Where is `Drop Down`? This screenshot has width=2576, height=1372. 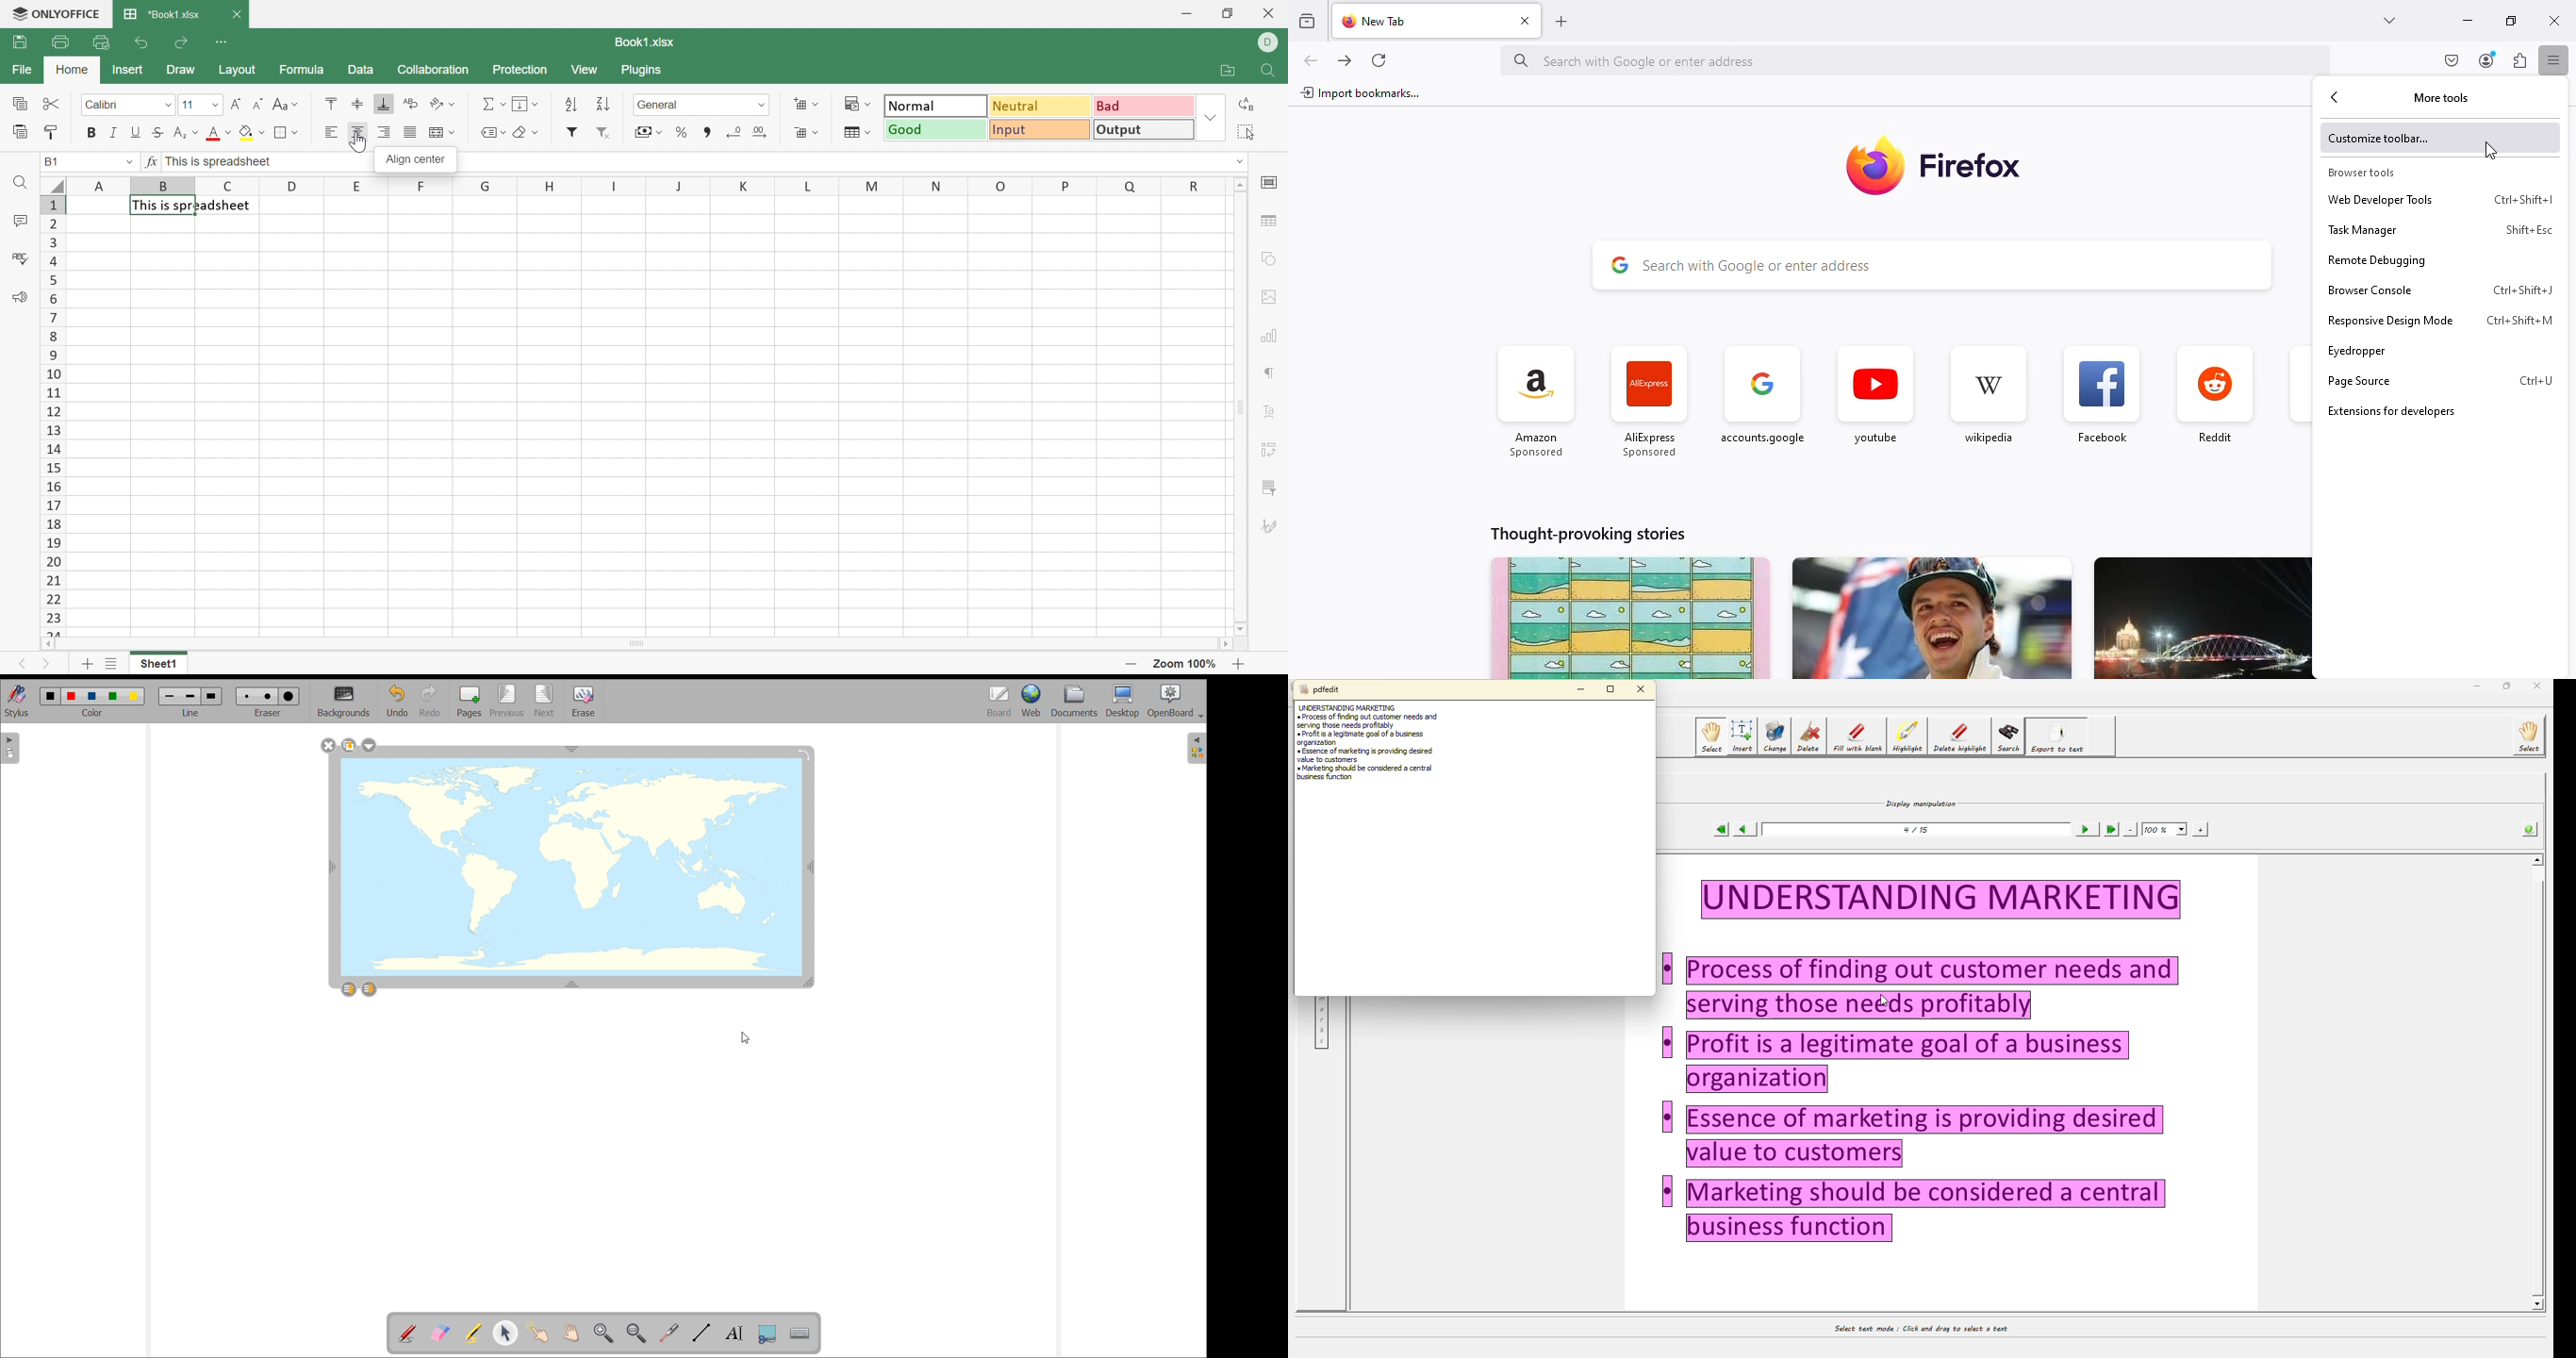
Drop Down is located at coordinates (1212, 117).